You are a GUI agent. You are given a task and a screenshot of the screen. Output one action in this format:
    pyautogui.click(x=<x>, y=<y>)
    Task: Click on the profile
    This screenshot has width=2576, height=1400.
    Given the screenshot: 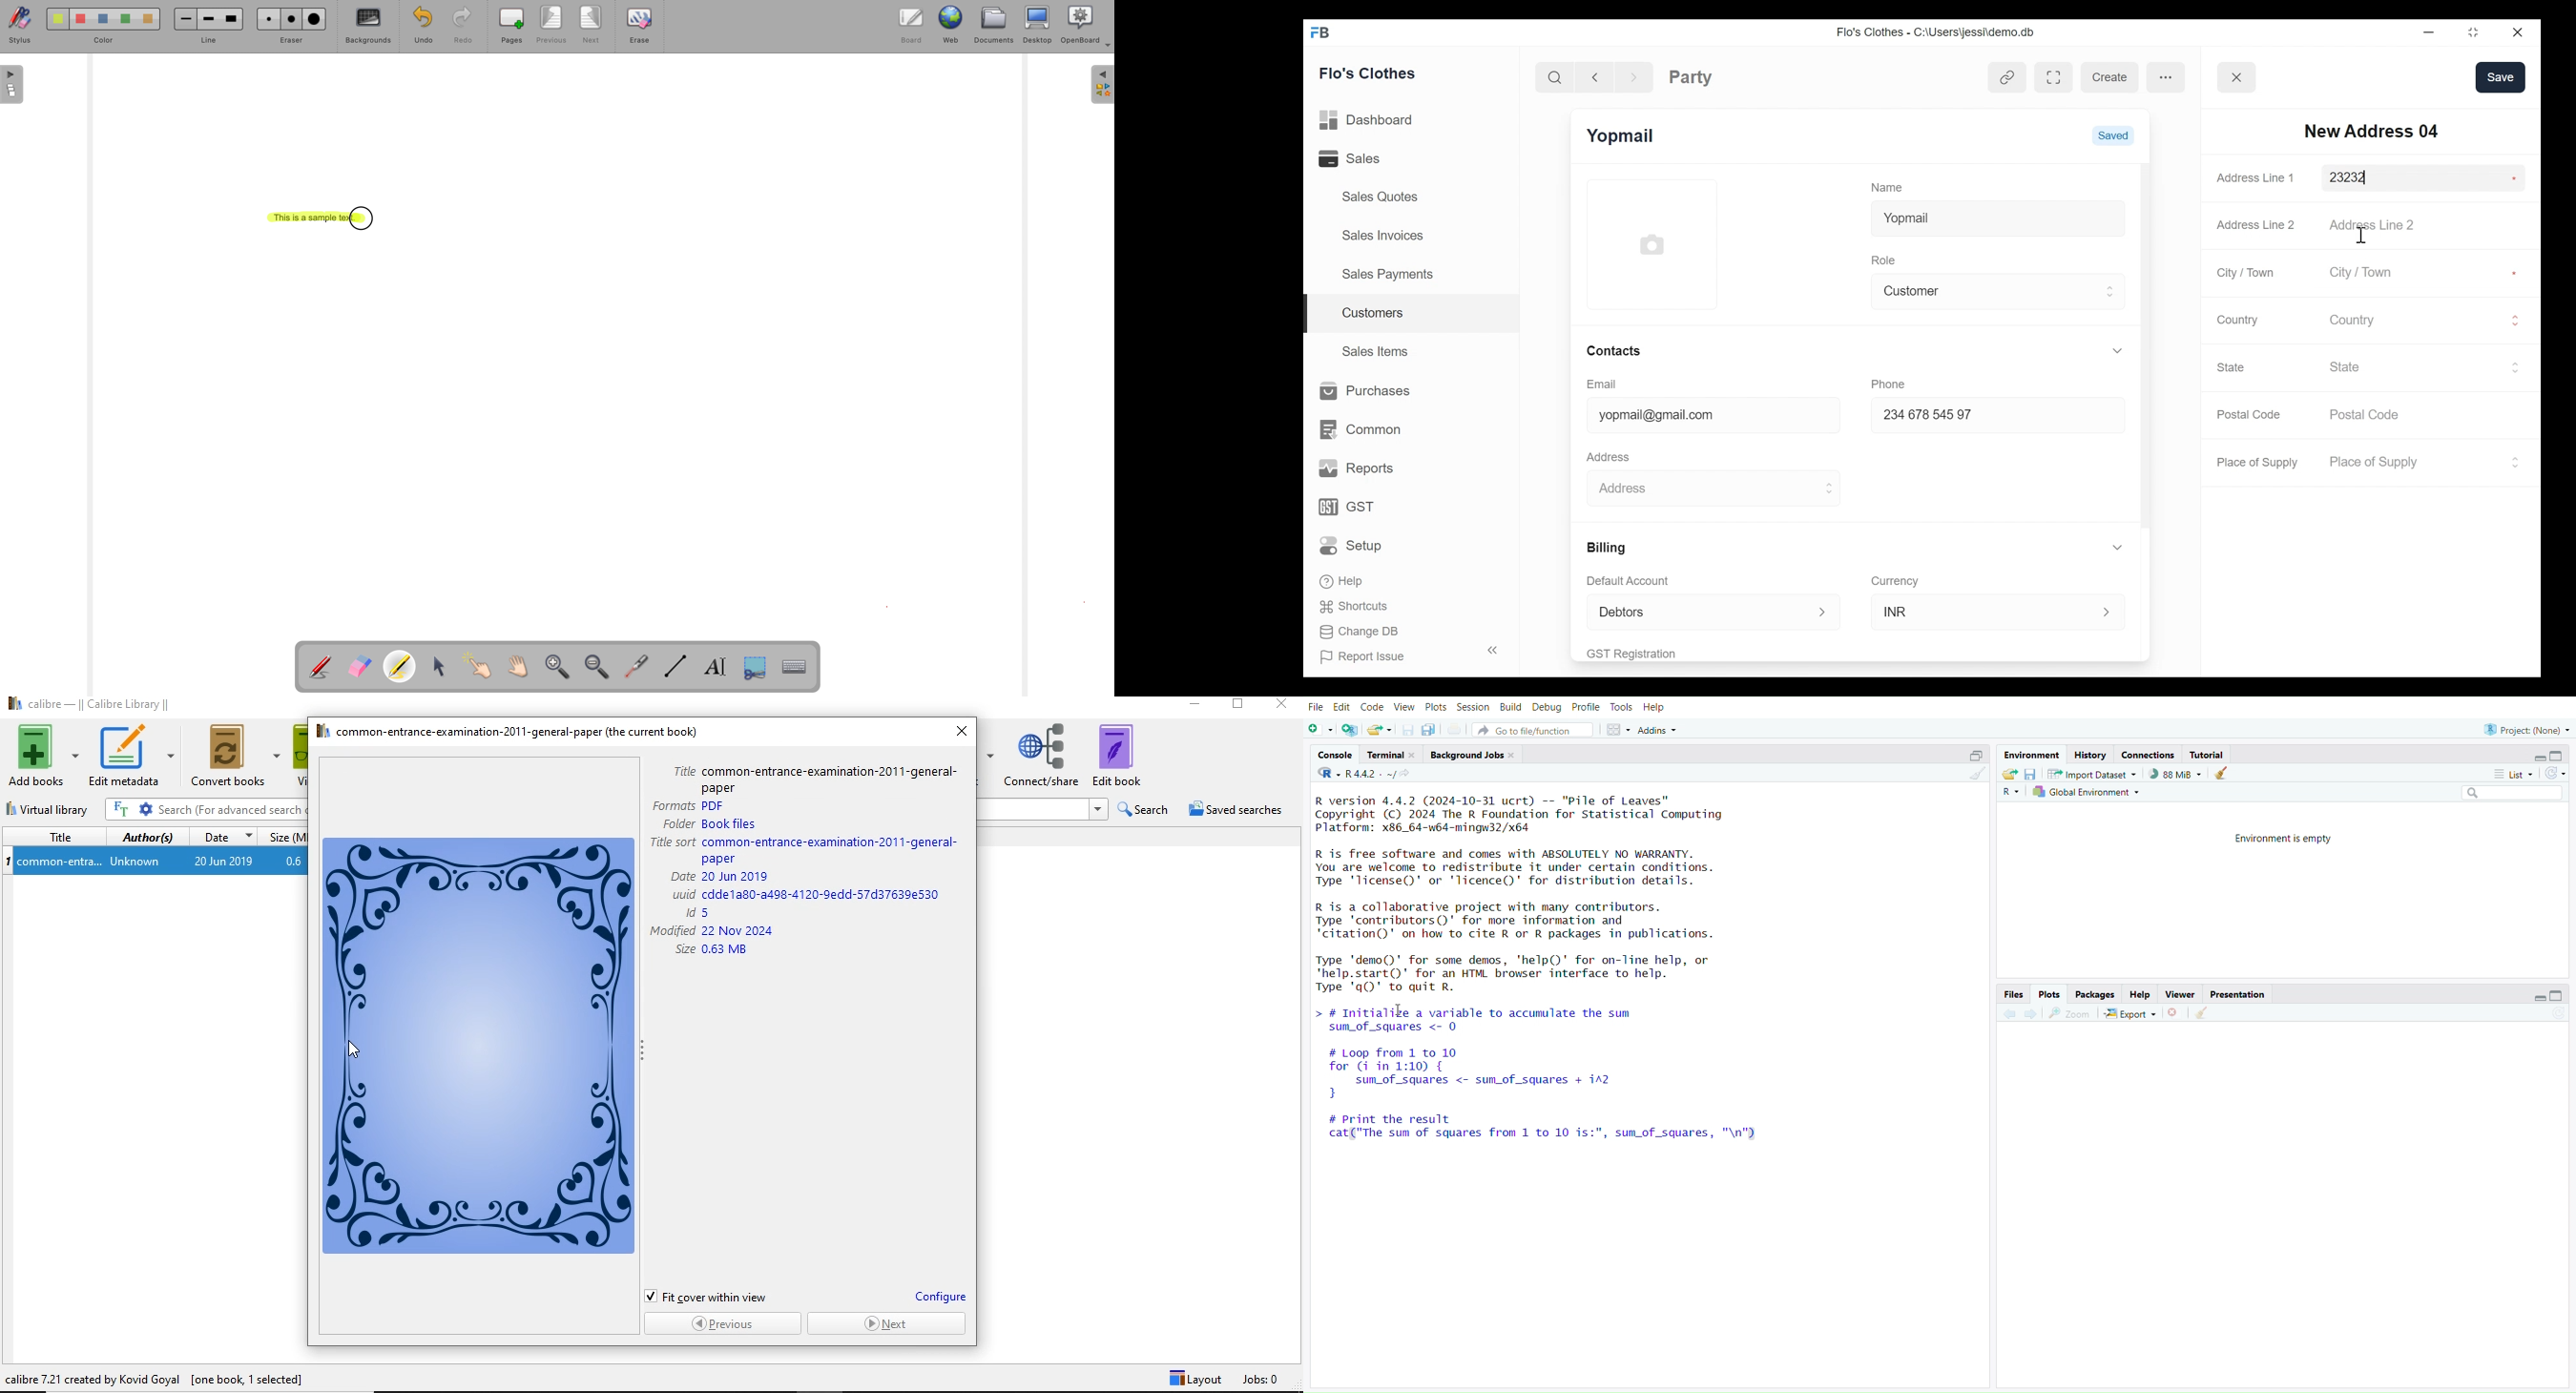 What is the action you would take?
    pyautogui.click(x=1586, y=707)
    